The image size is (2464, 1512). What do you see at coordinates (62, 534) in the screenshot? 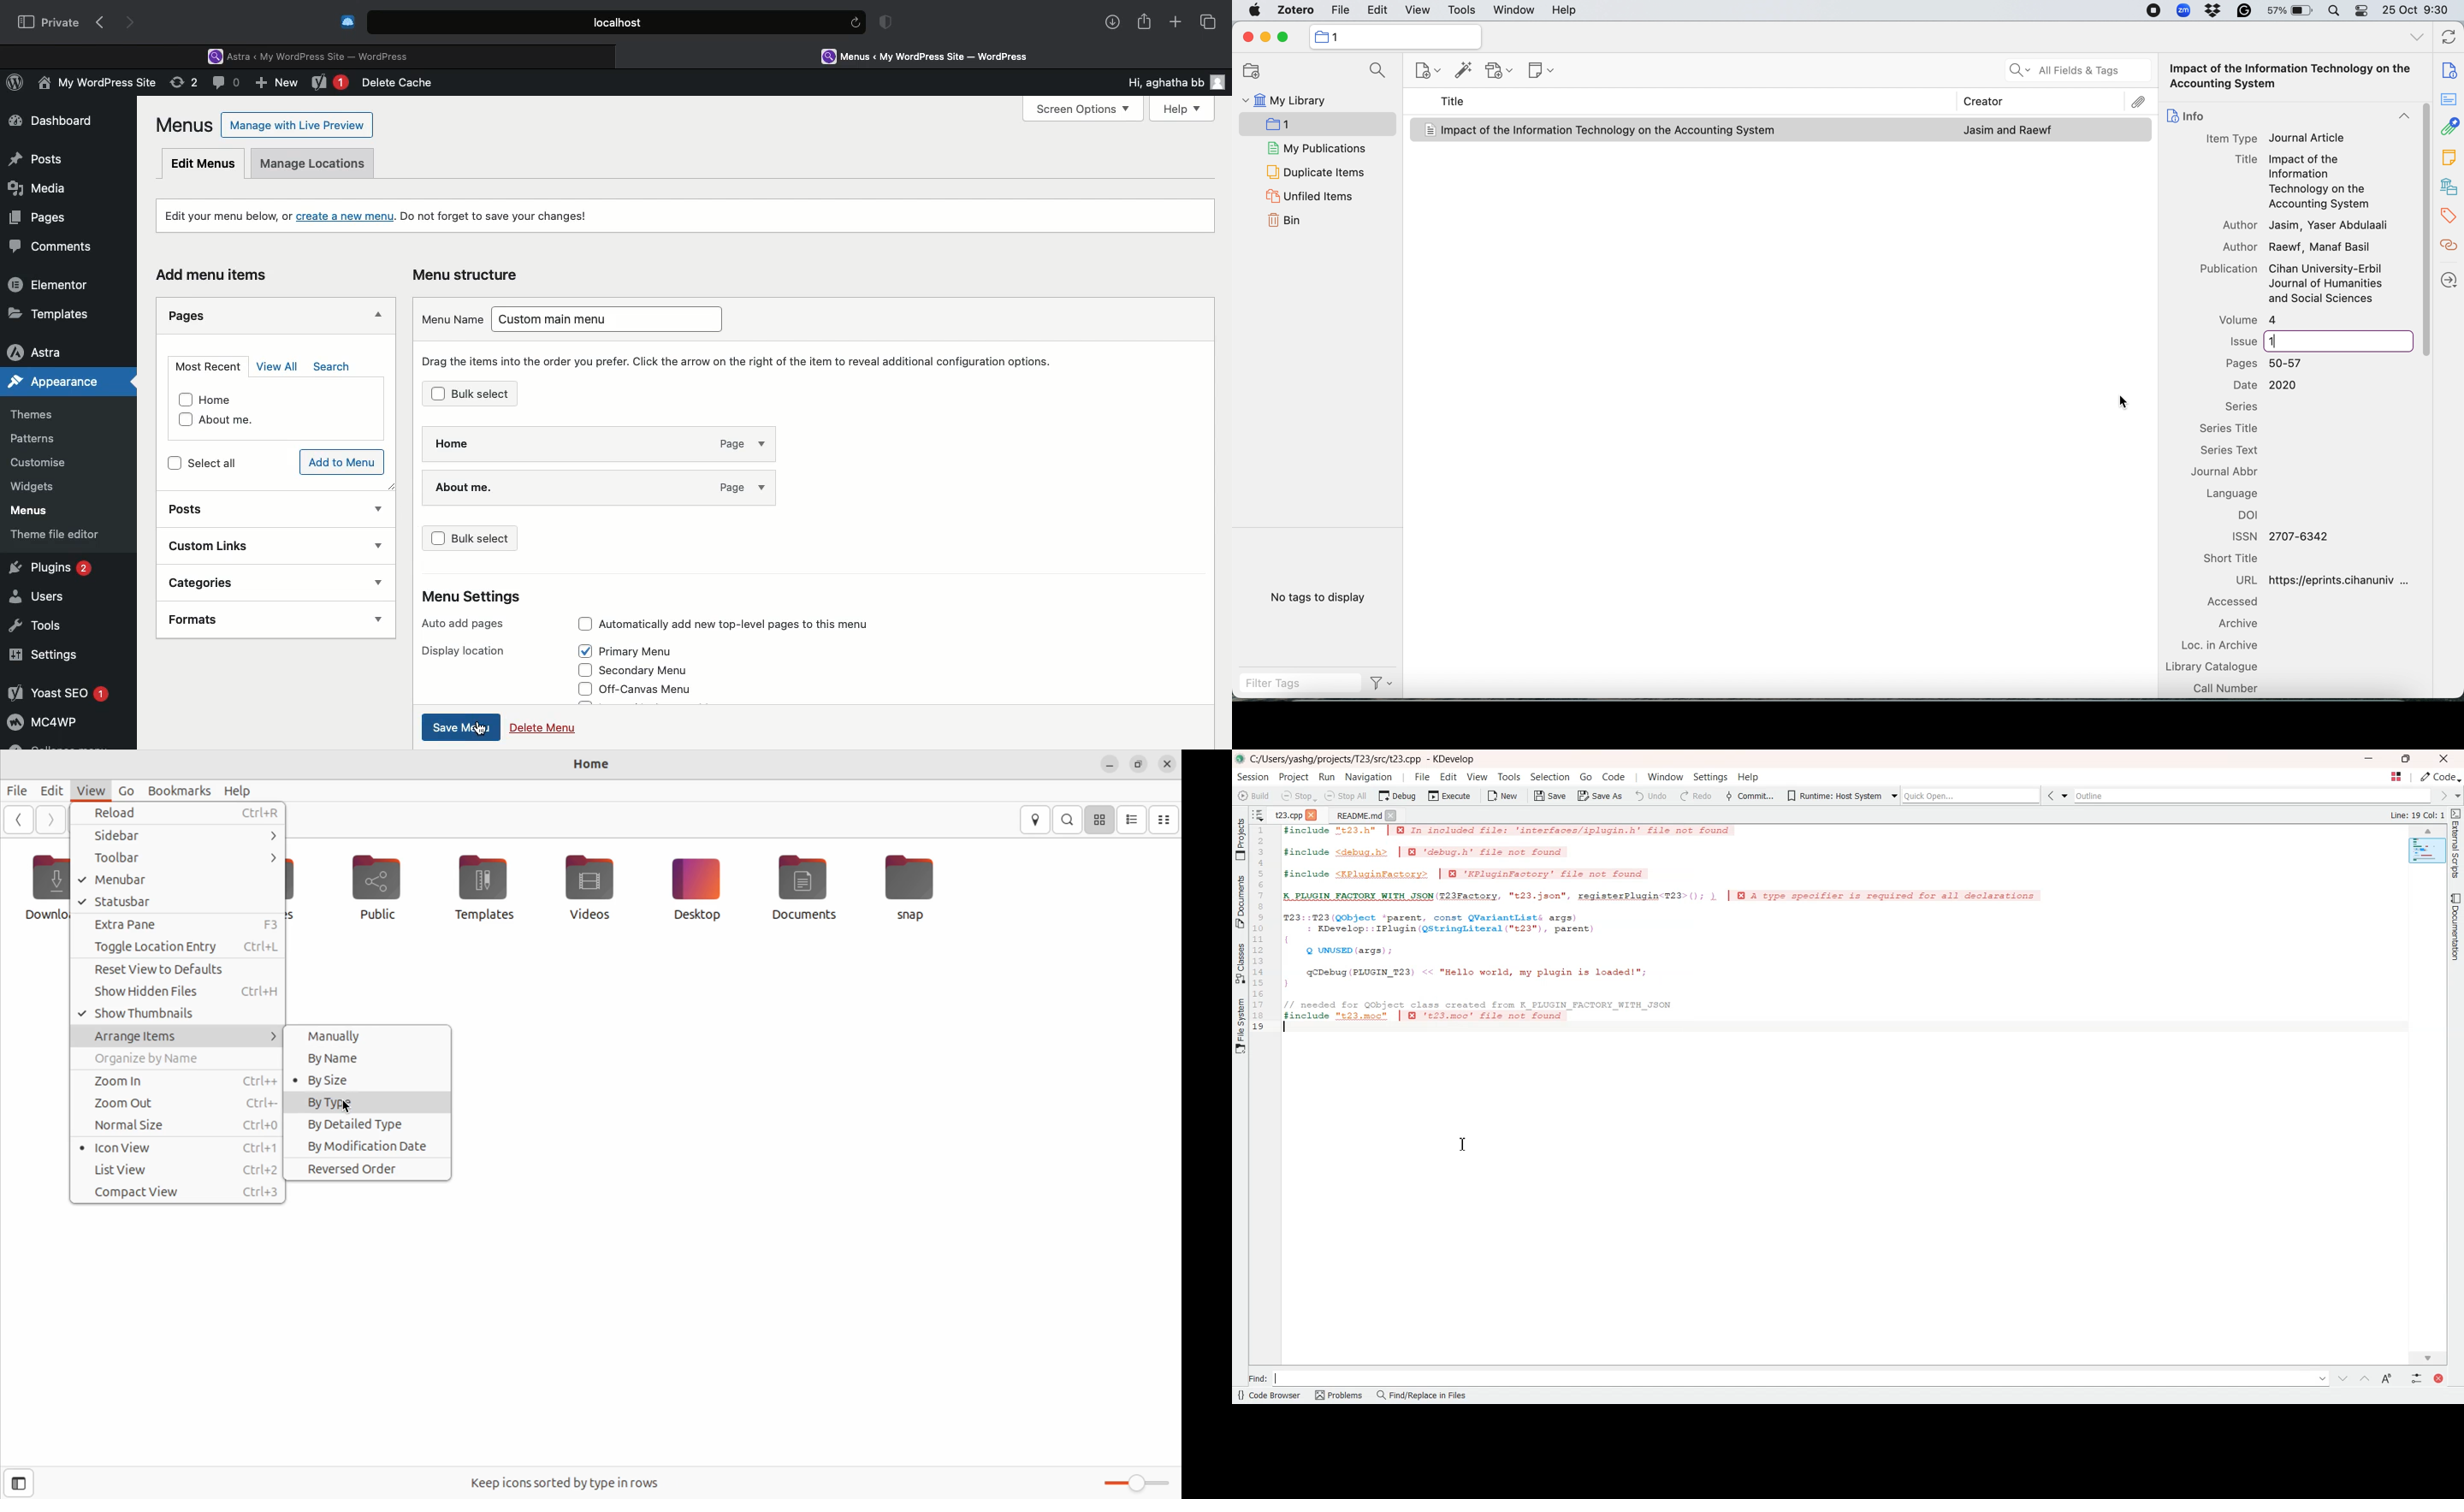
I see `Theme file editor` at bounding box center [62, 534].